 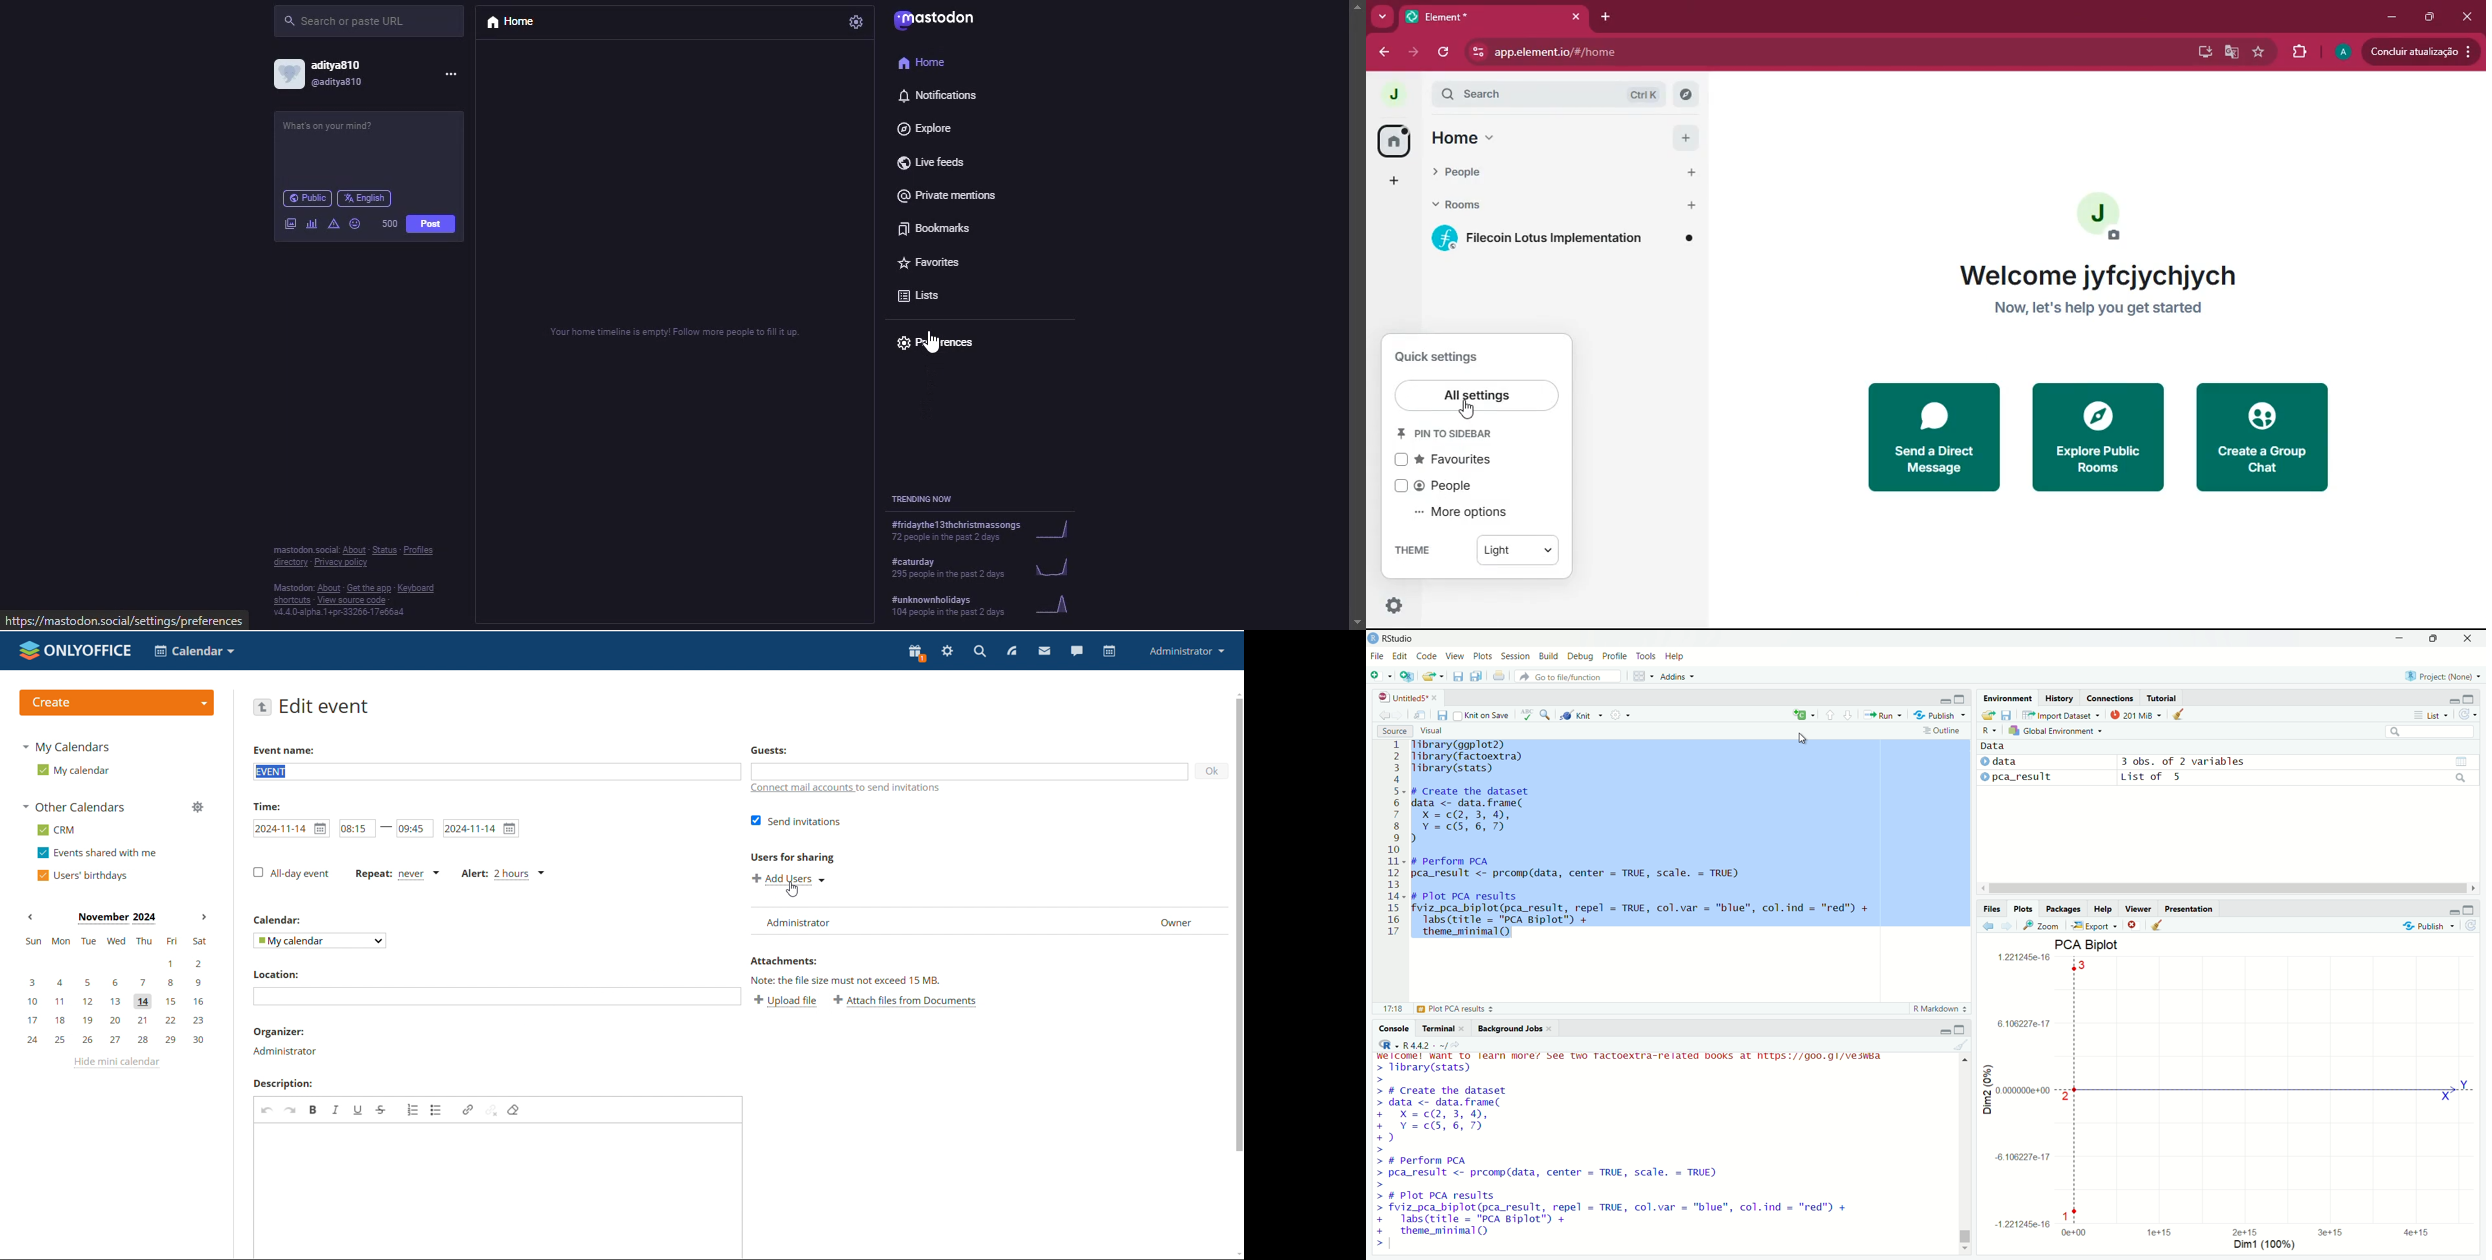 I want to click on data, so click(x=2002, y=762).